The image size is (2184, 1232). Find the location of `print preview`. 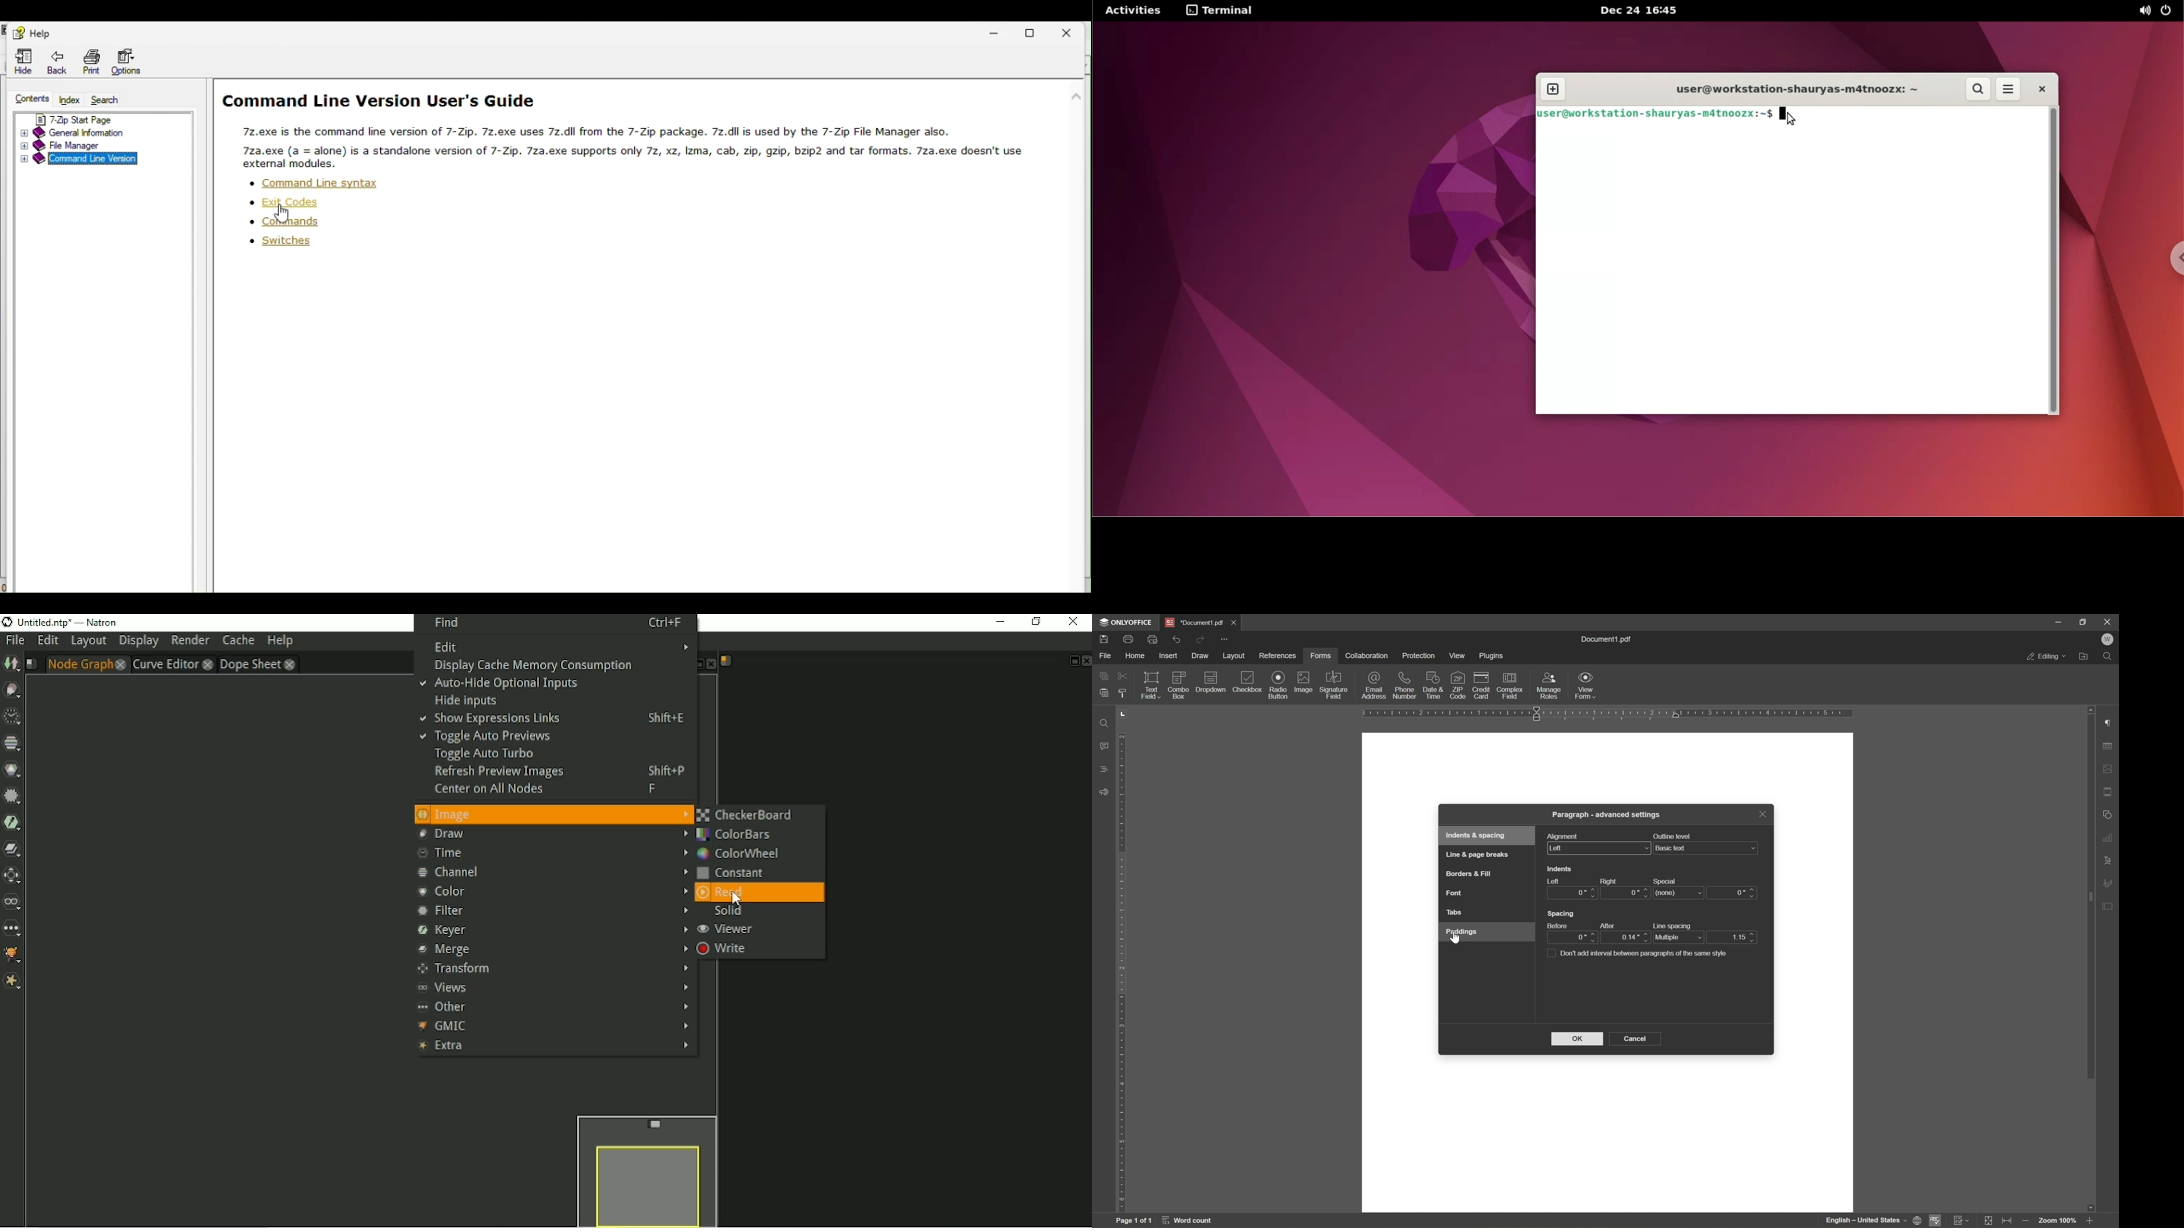

print preview is located at coordinates (1154, 638).